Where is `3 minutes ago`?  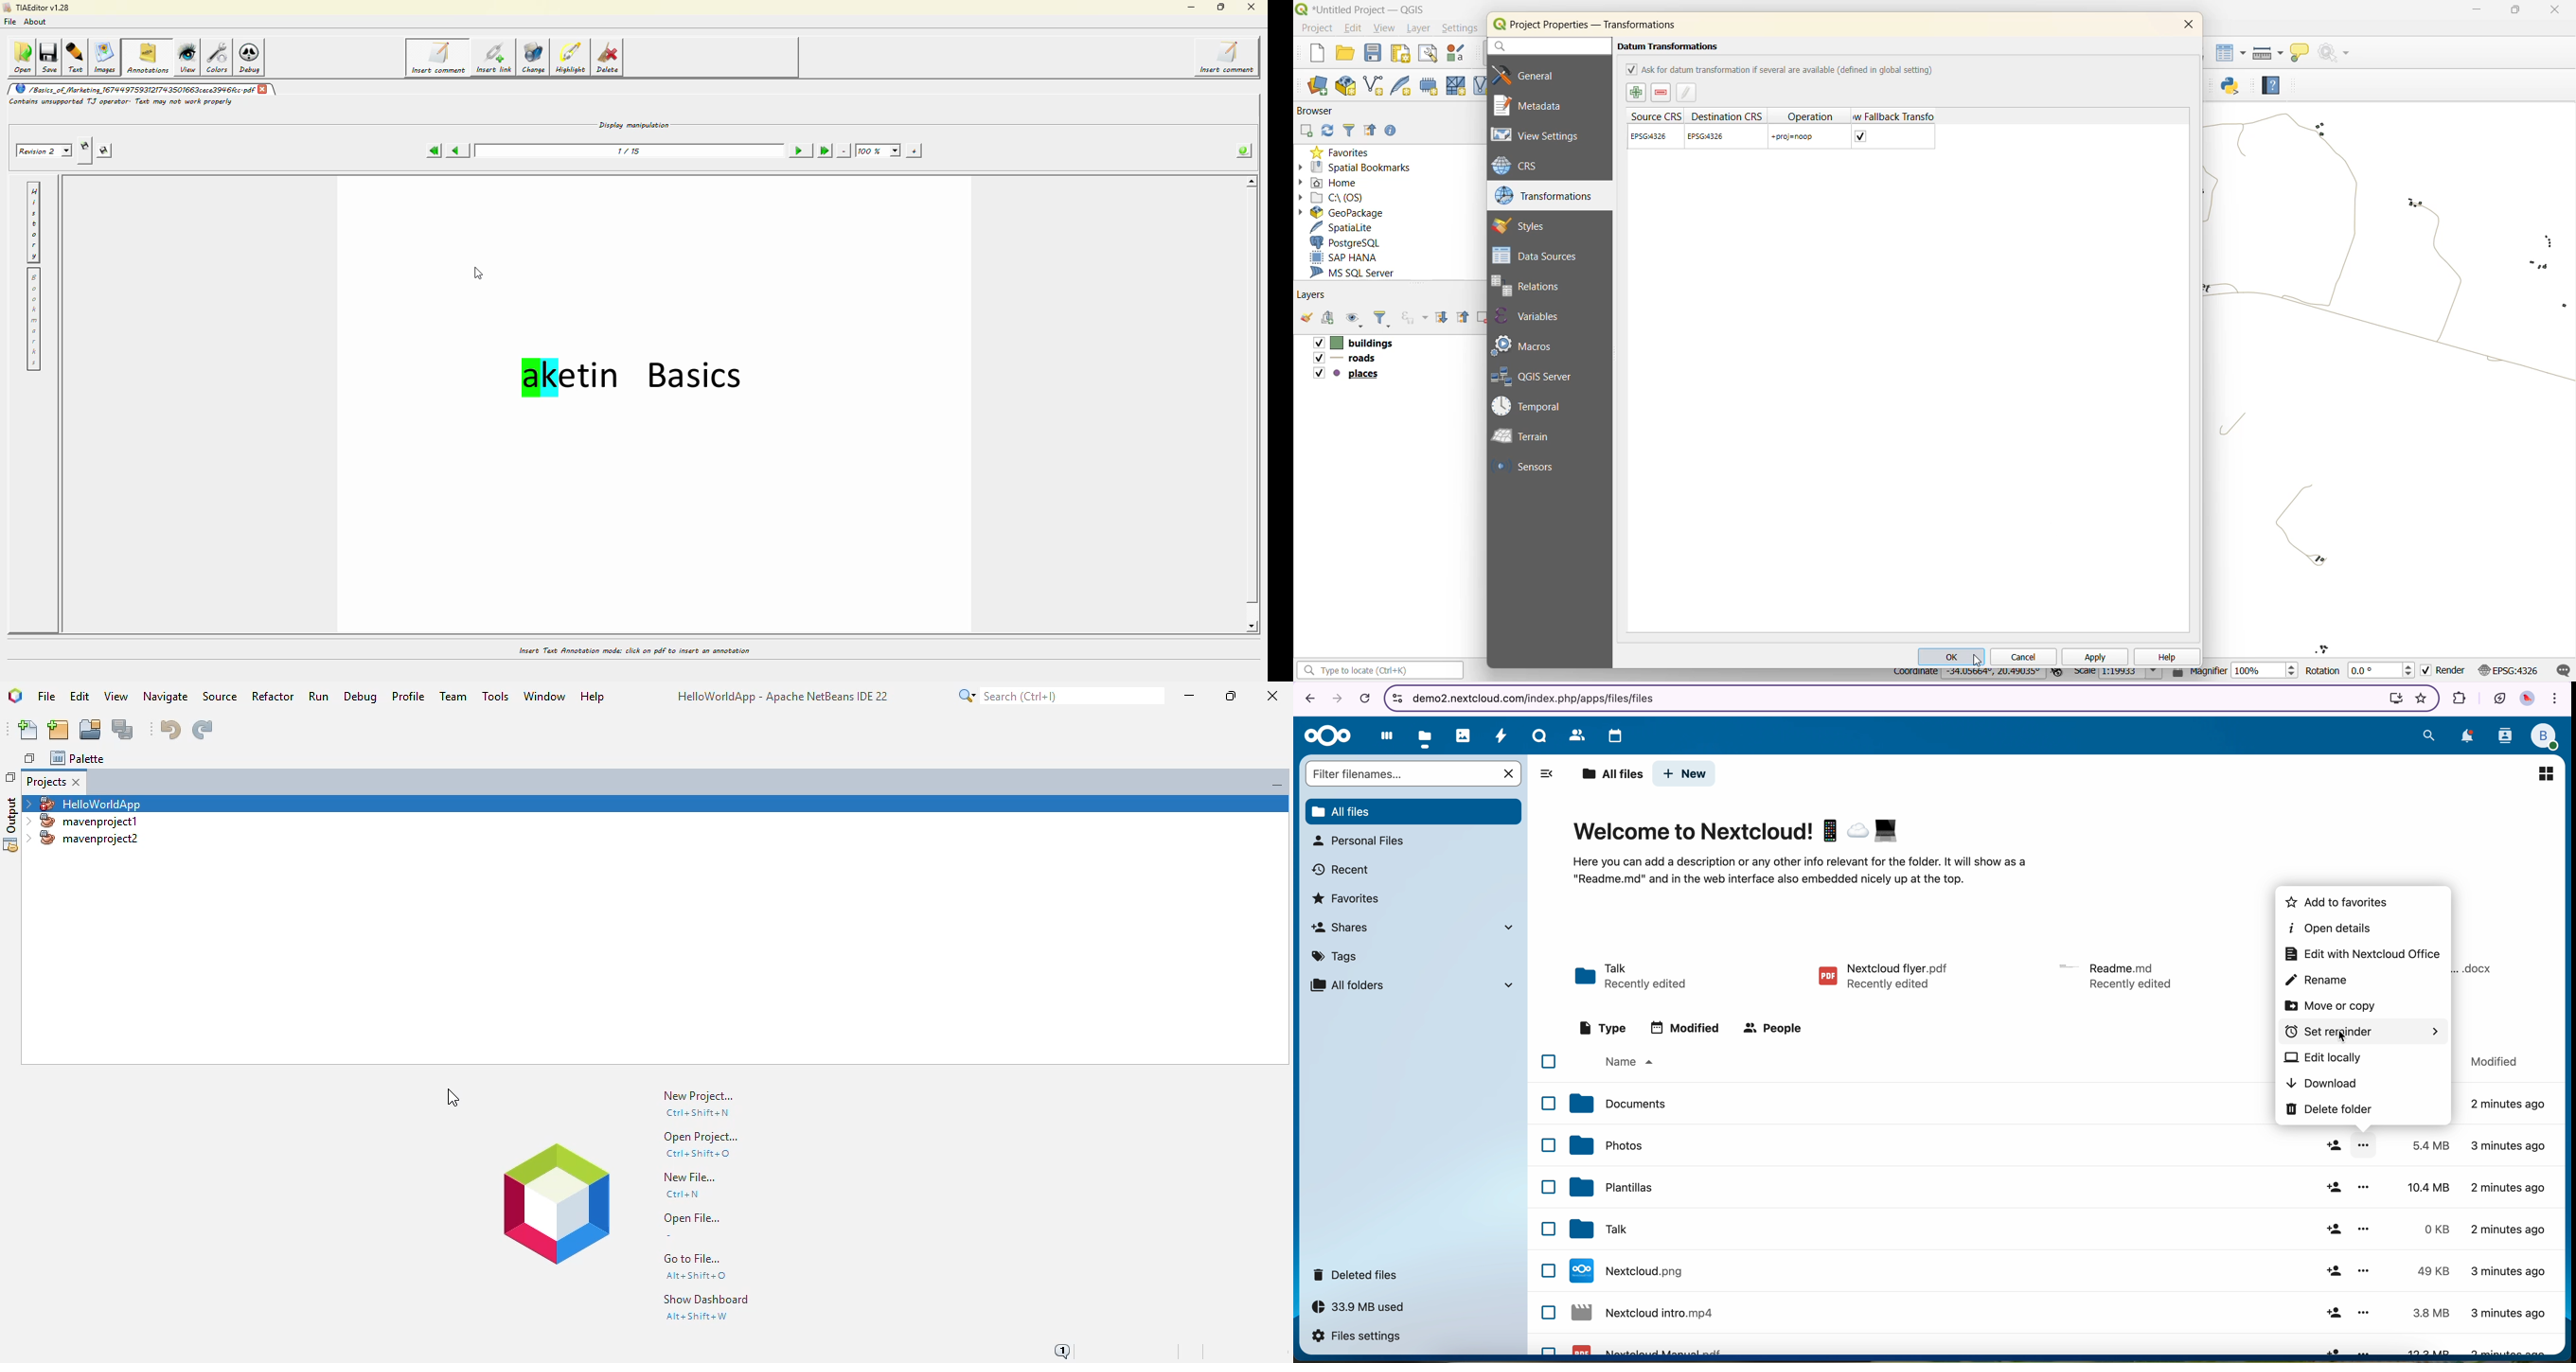
3 minutes ago is located at coordinates (2508, 1273).